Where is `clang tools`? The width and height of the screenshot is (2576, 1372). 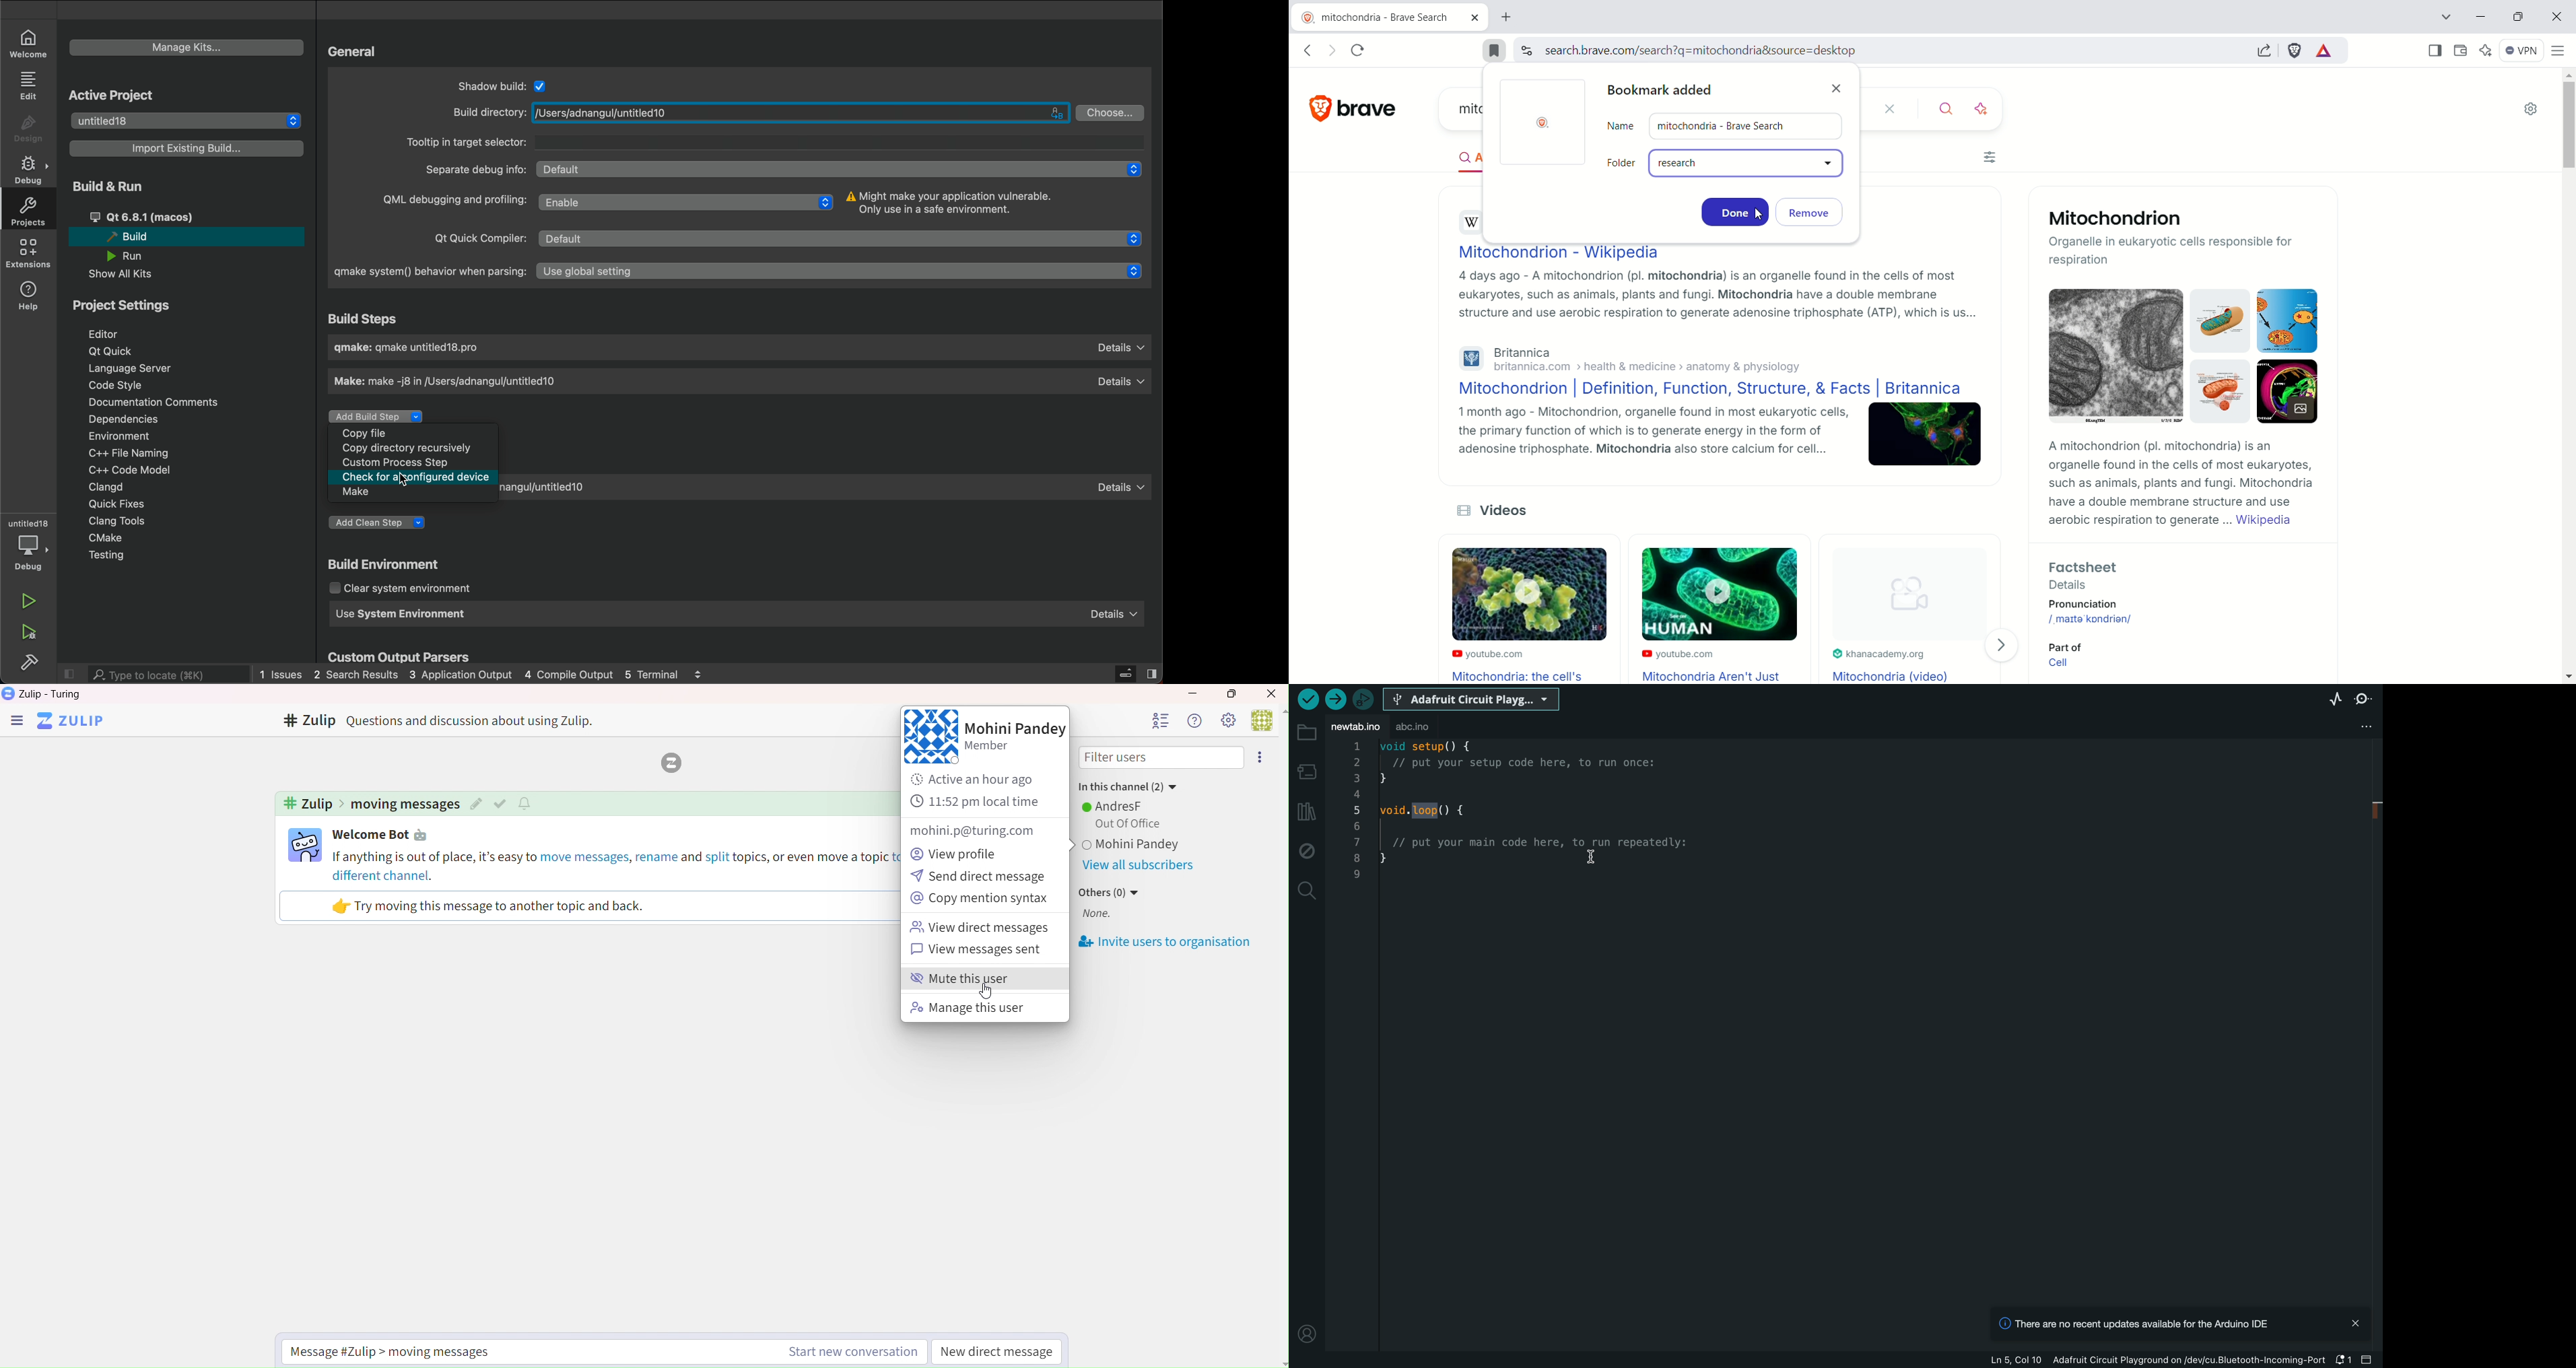
clang tools is located at coordinates (122, 522).